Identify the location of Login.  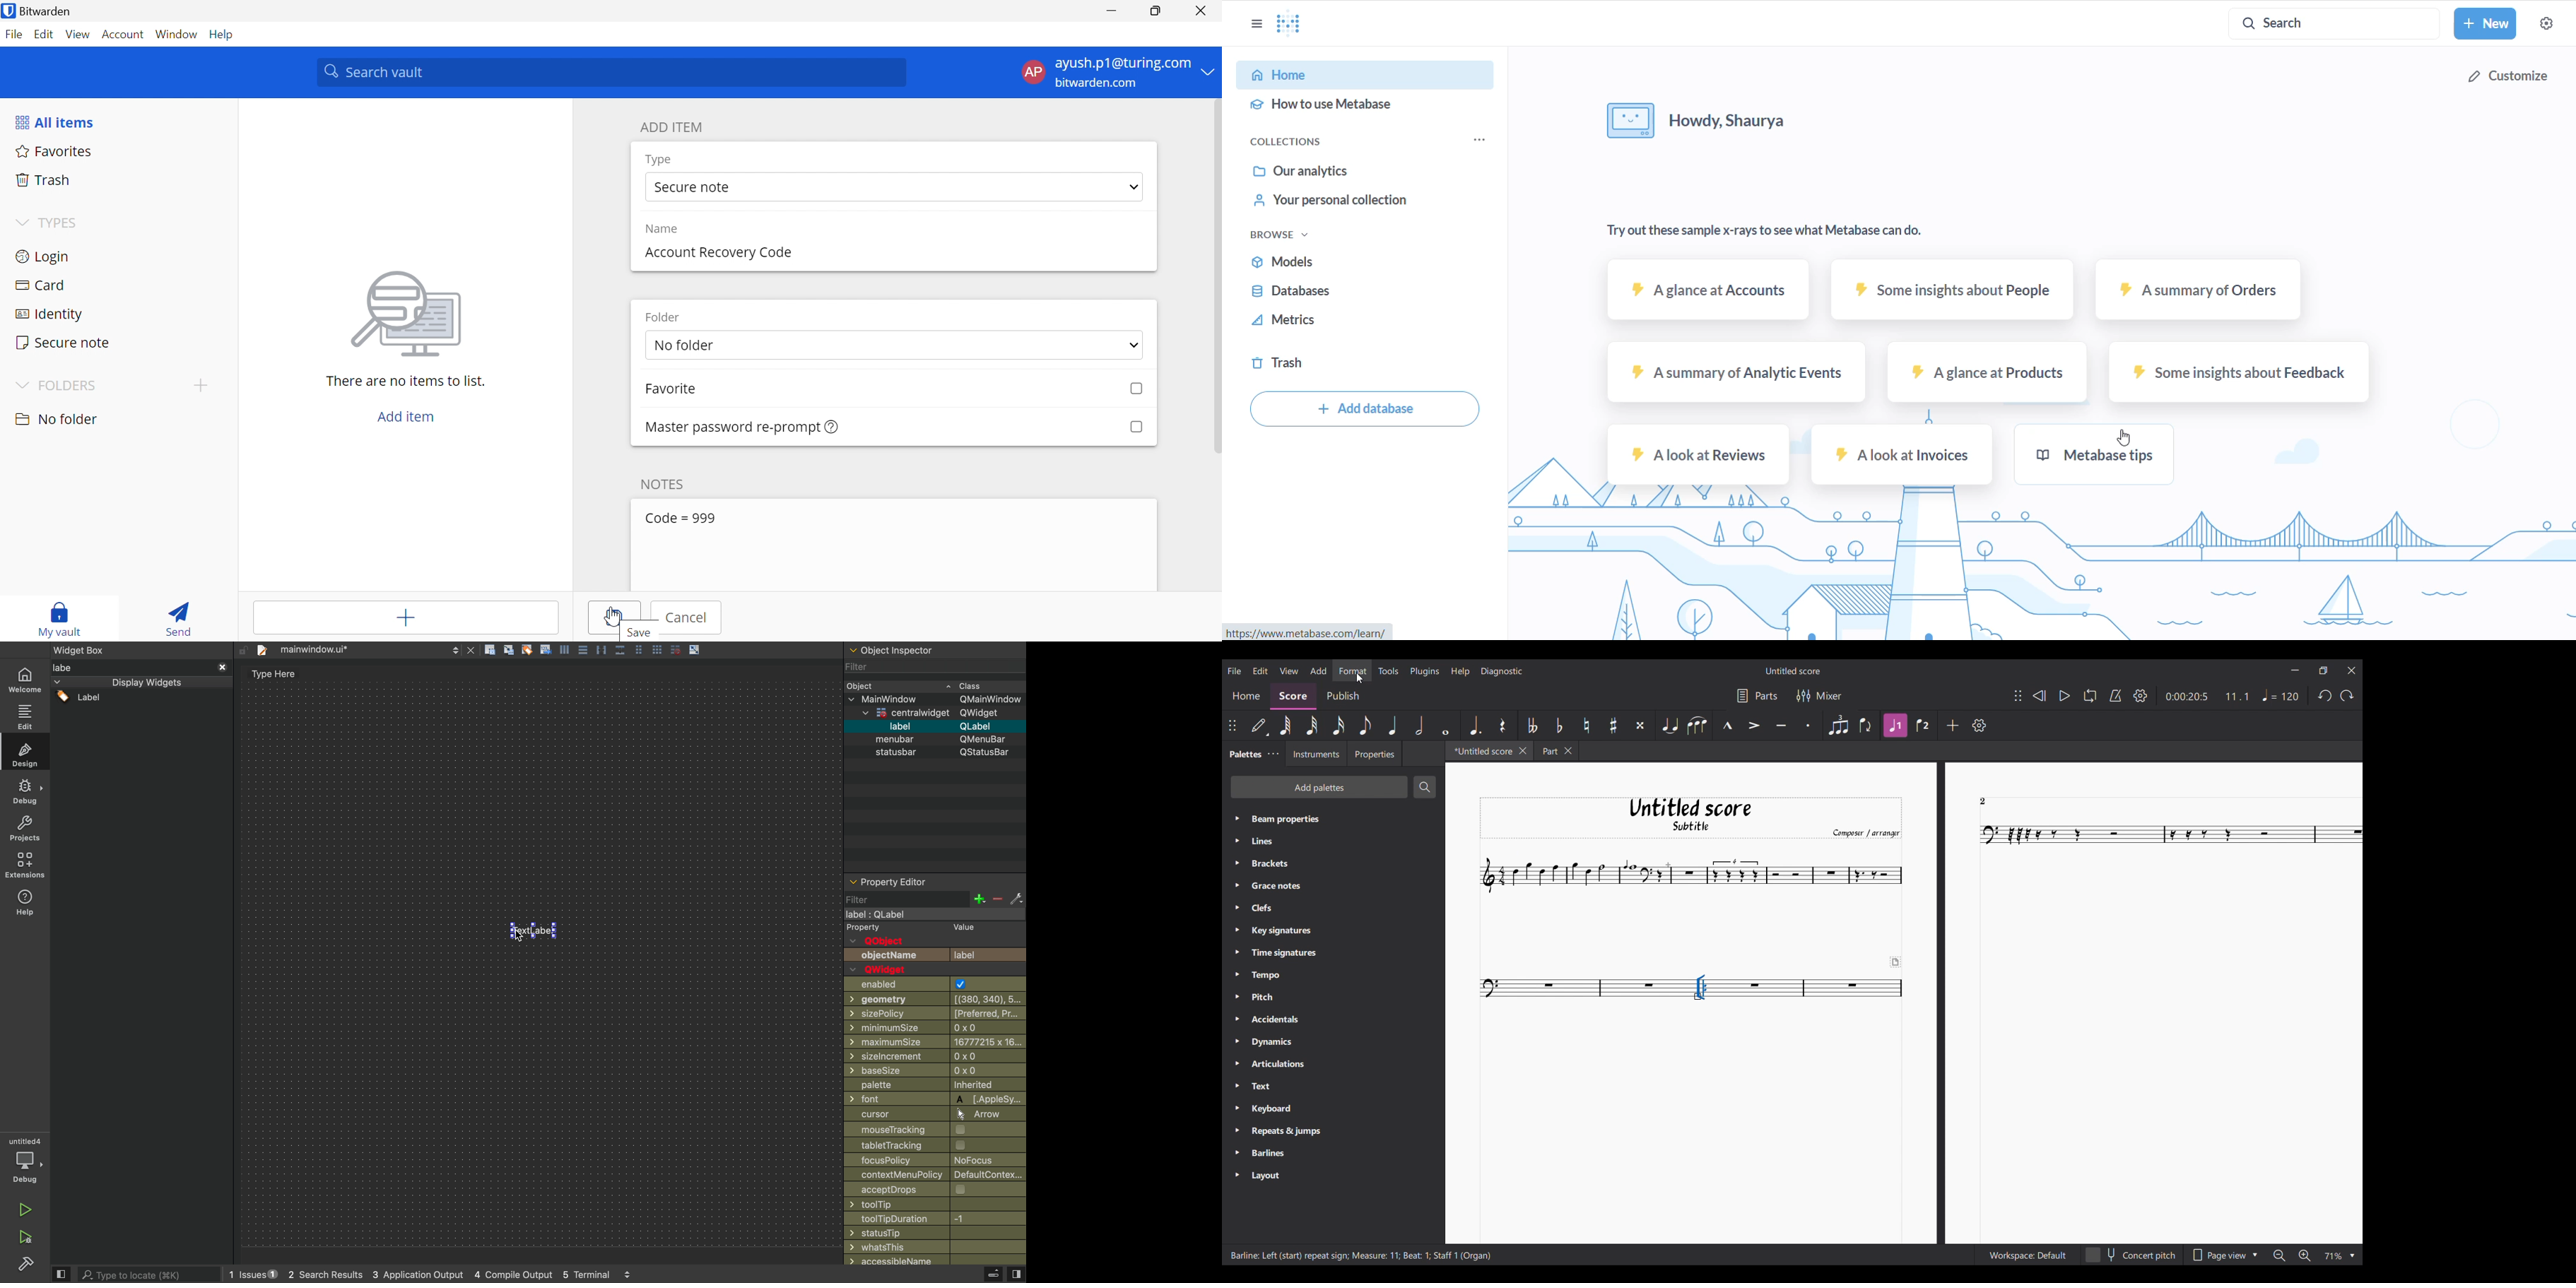
(41, 258).